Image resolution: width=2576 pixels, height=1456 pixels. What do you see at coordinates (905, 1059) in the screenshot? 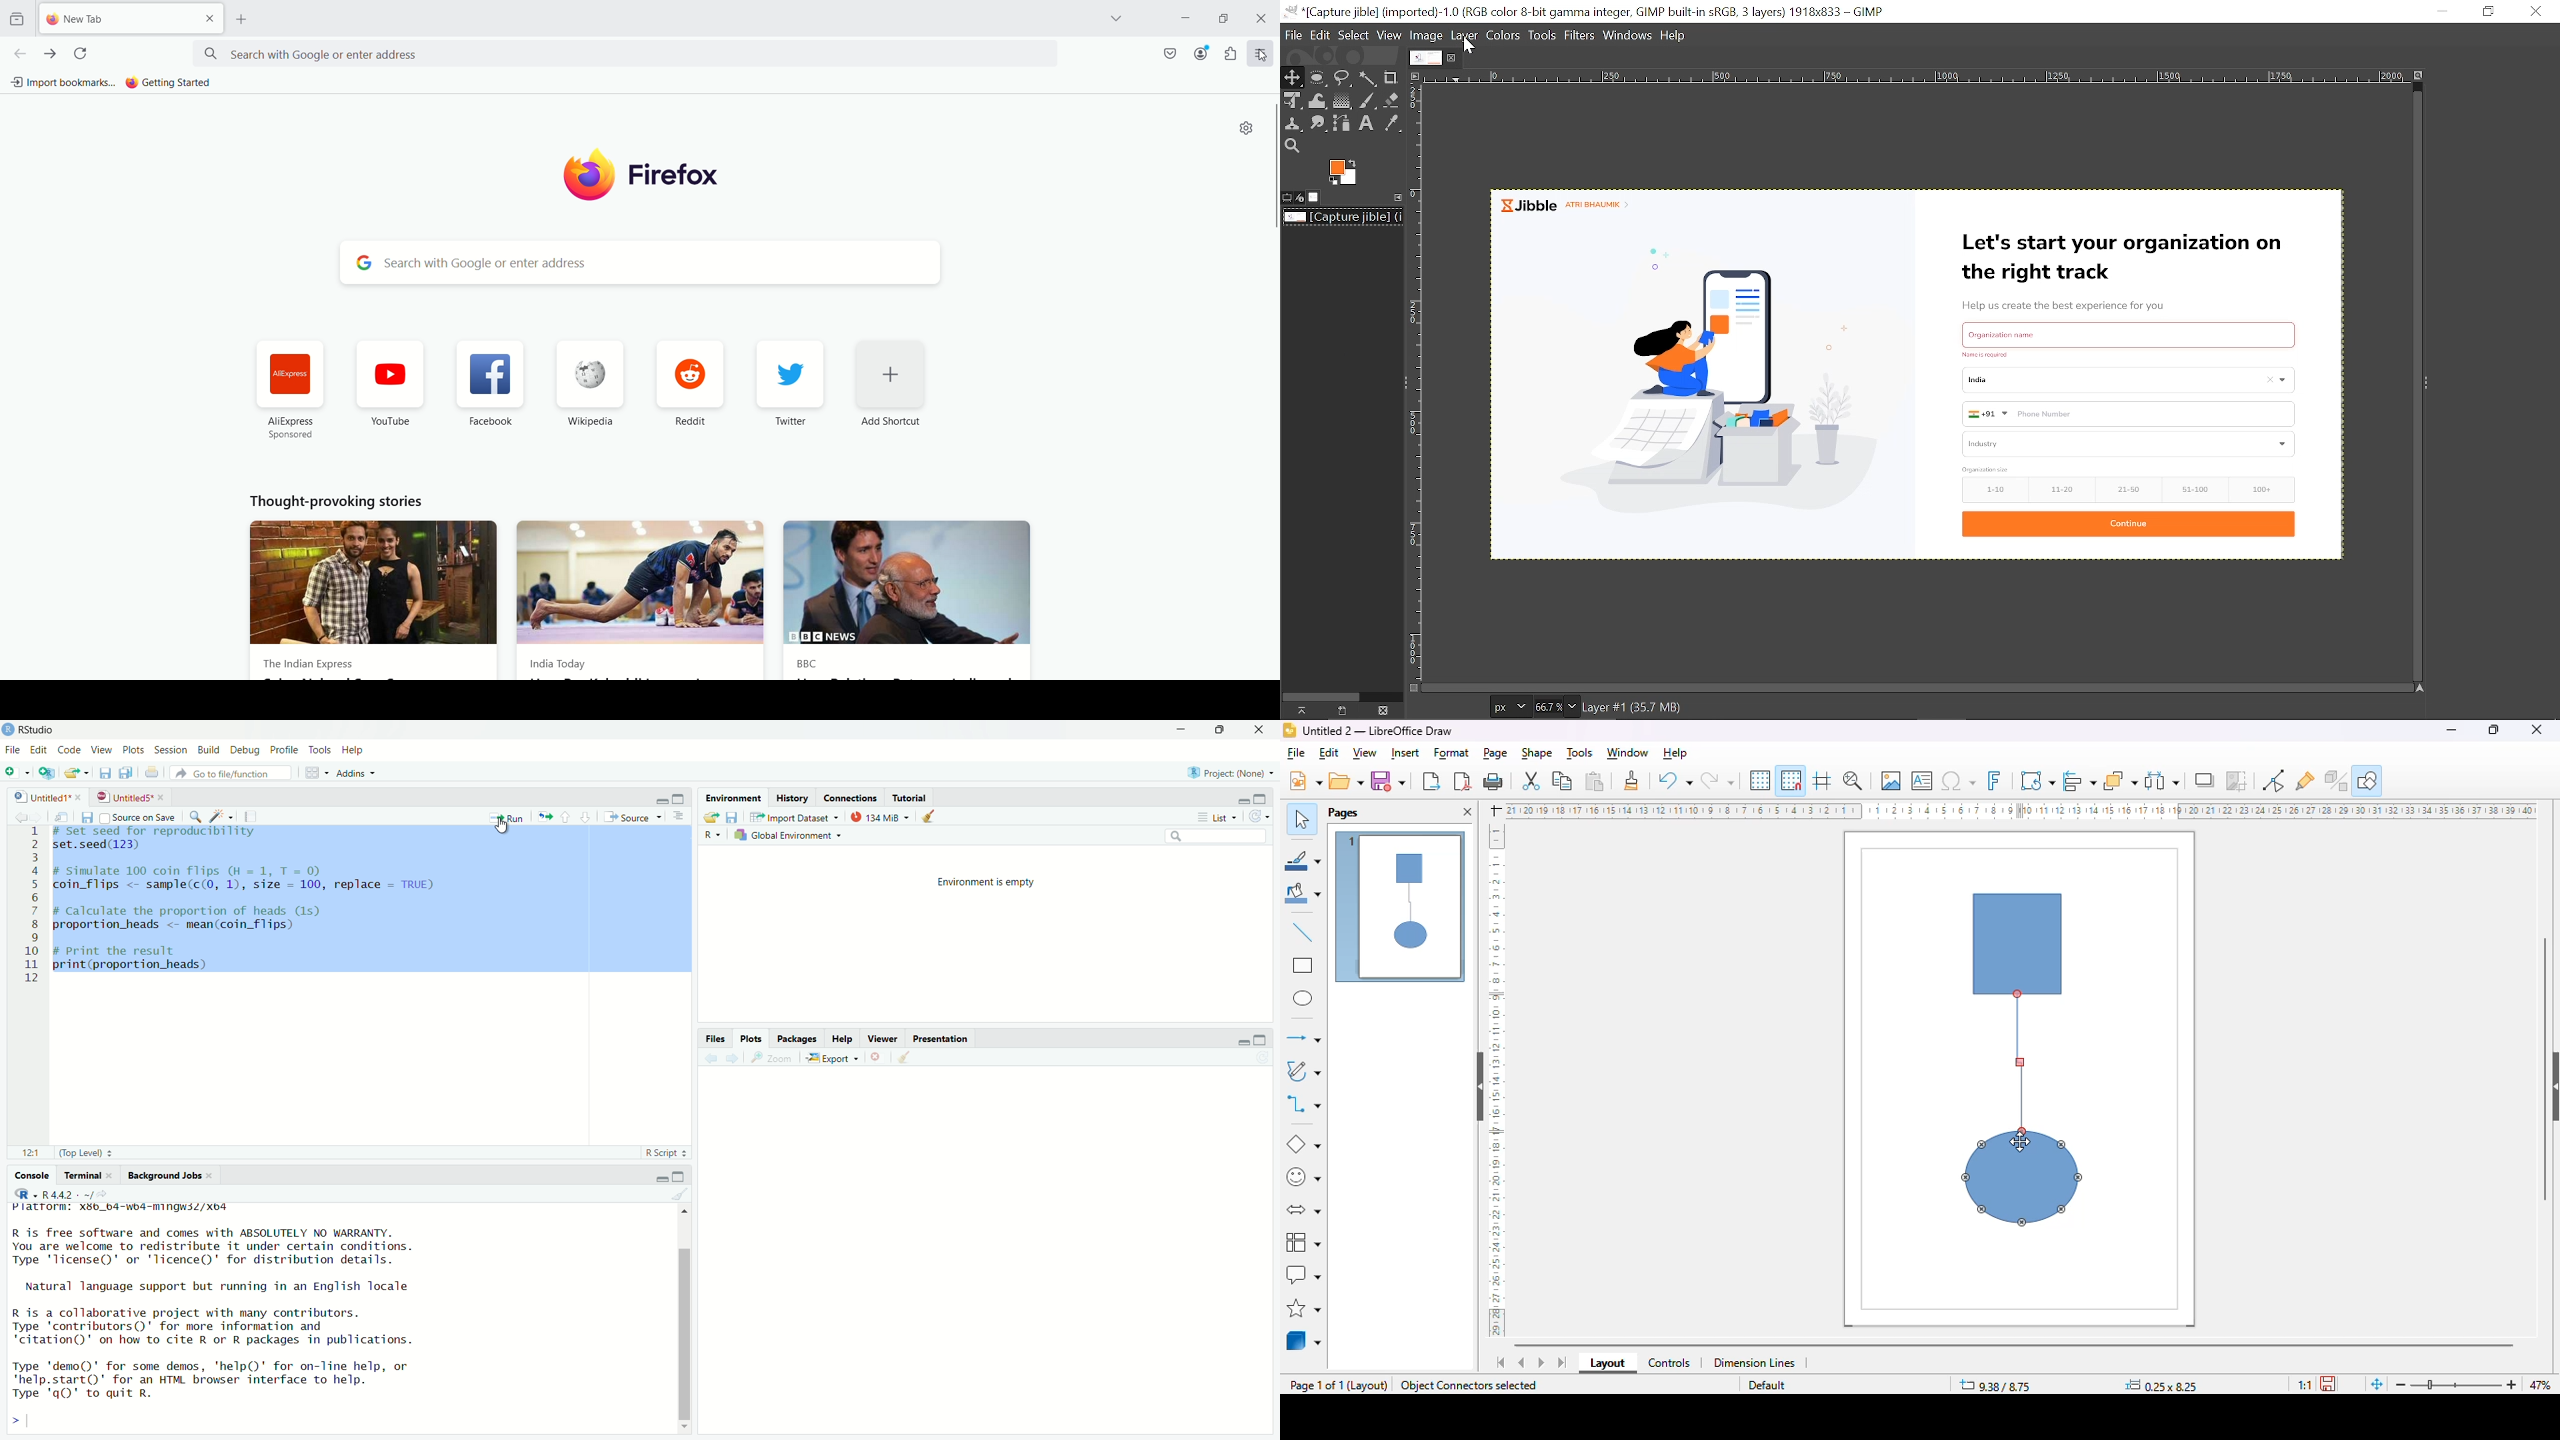
I see `clear all plots` at bounding box center [905, 1059].